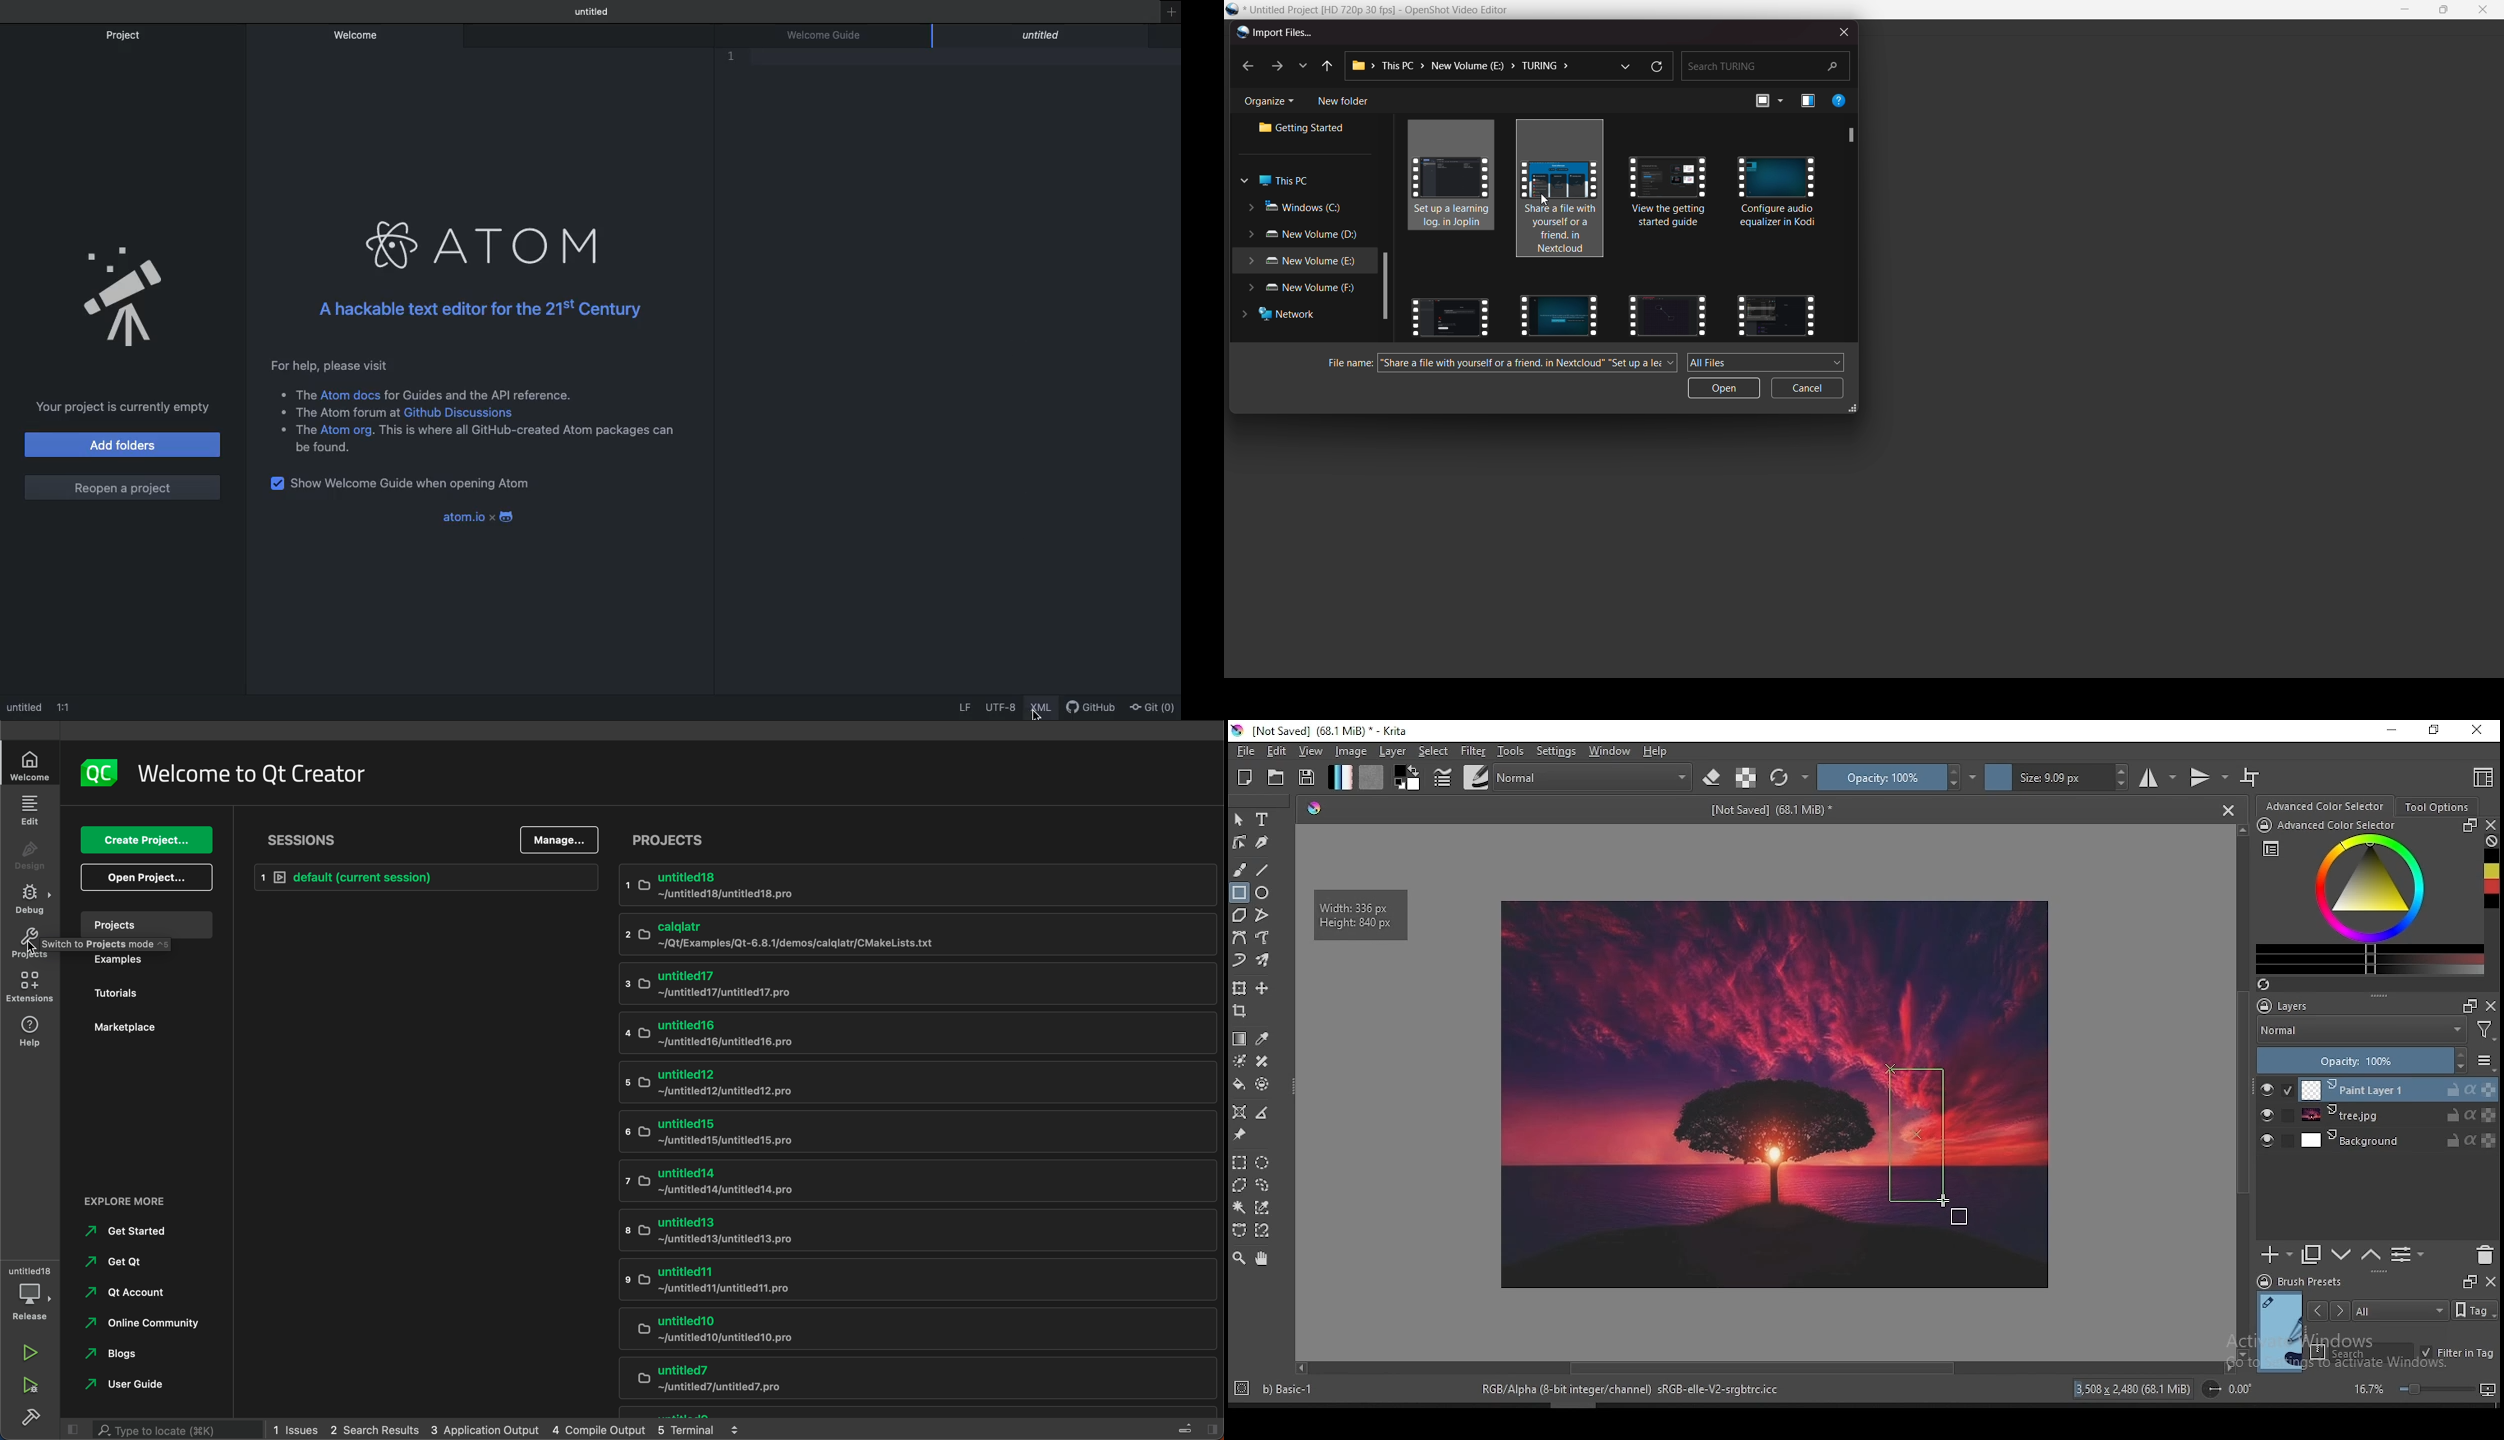 This screenshot has height=1456, width=2520. What do you see at coordinates (1778, 195) in the screenshot?
I see `videos` at bounding box center [1778, 195].